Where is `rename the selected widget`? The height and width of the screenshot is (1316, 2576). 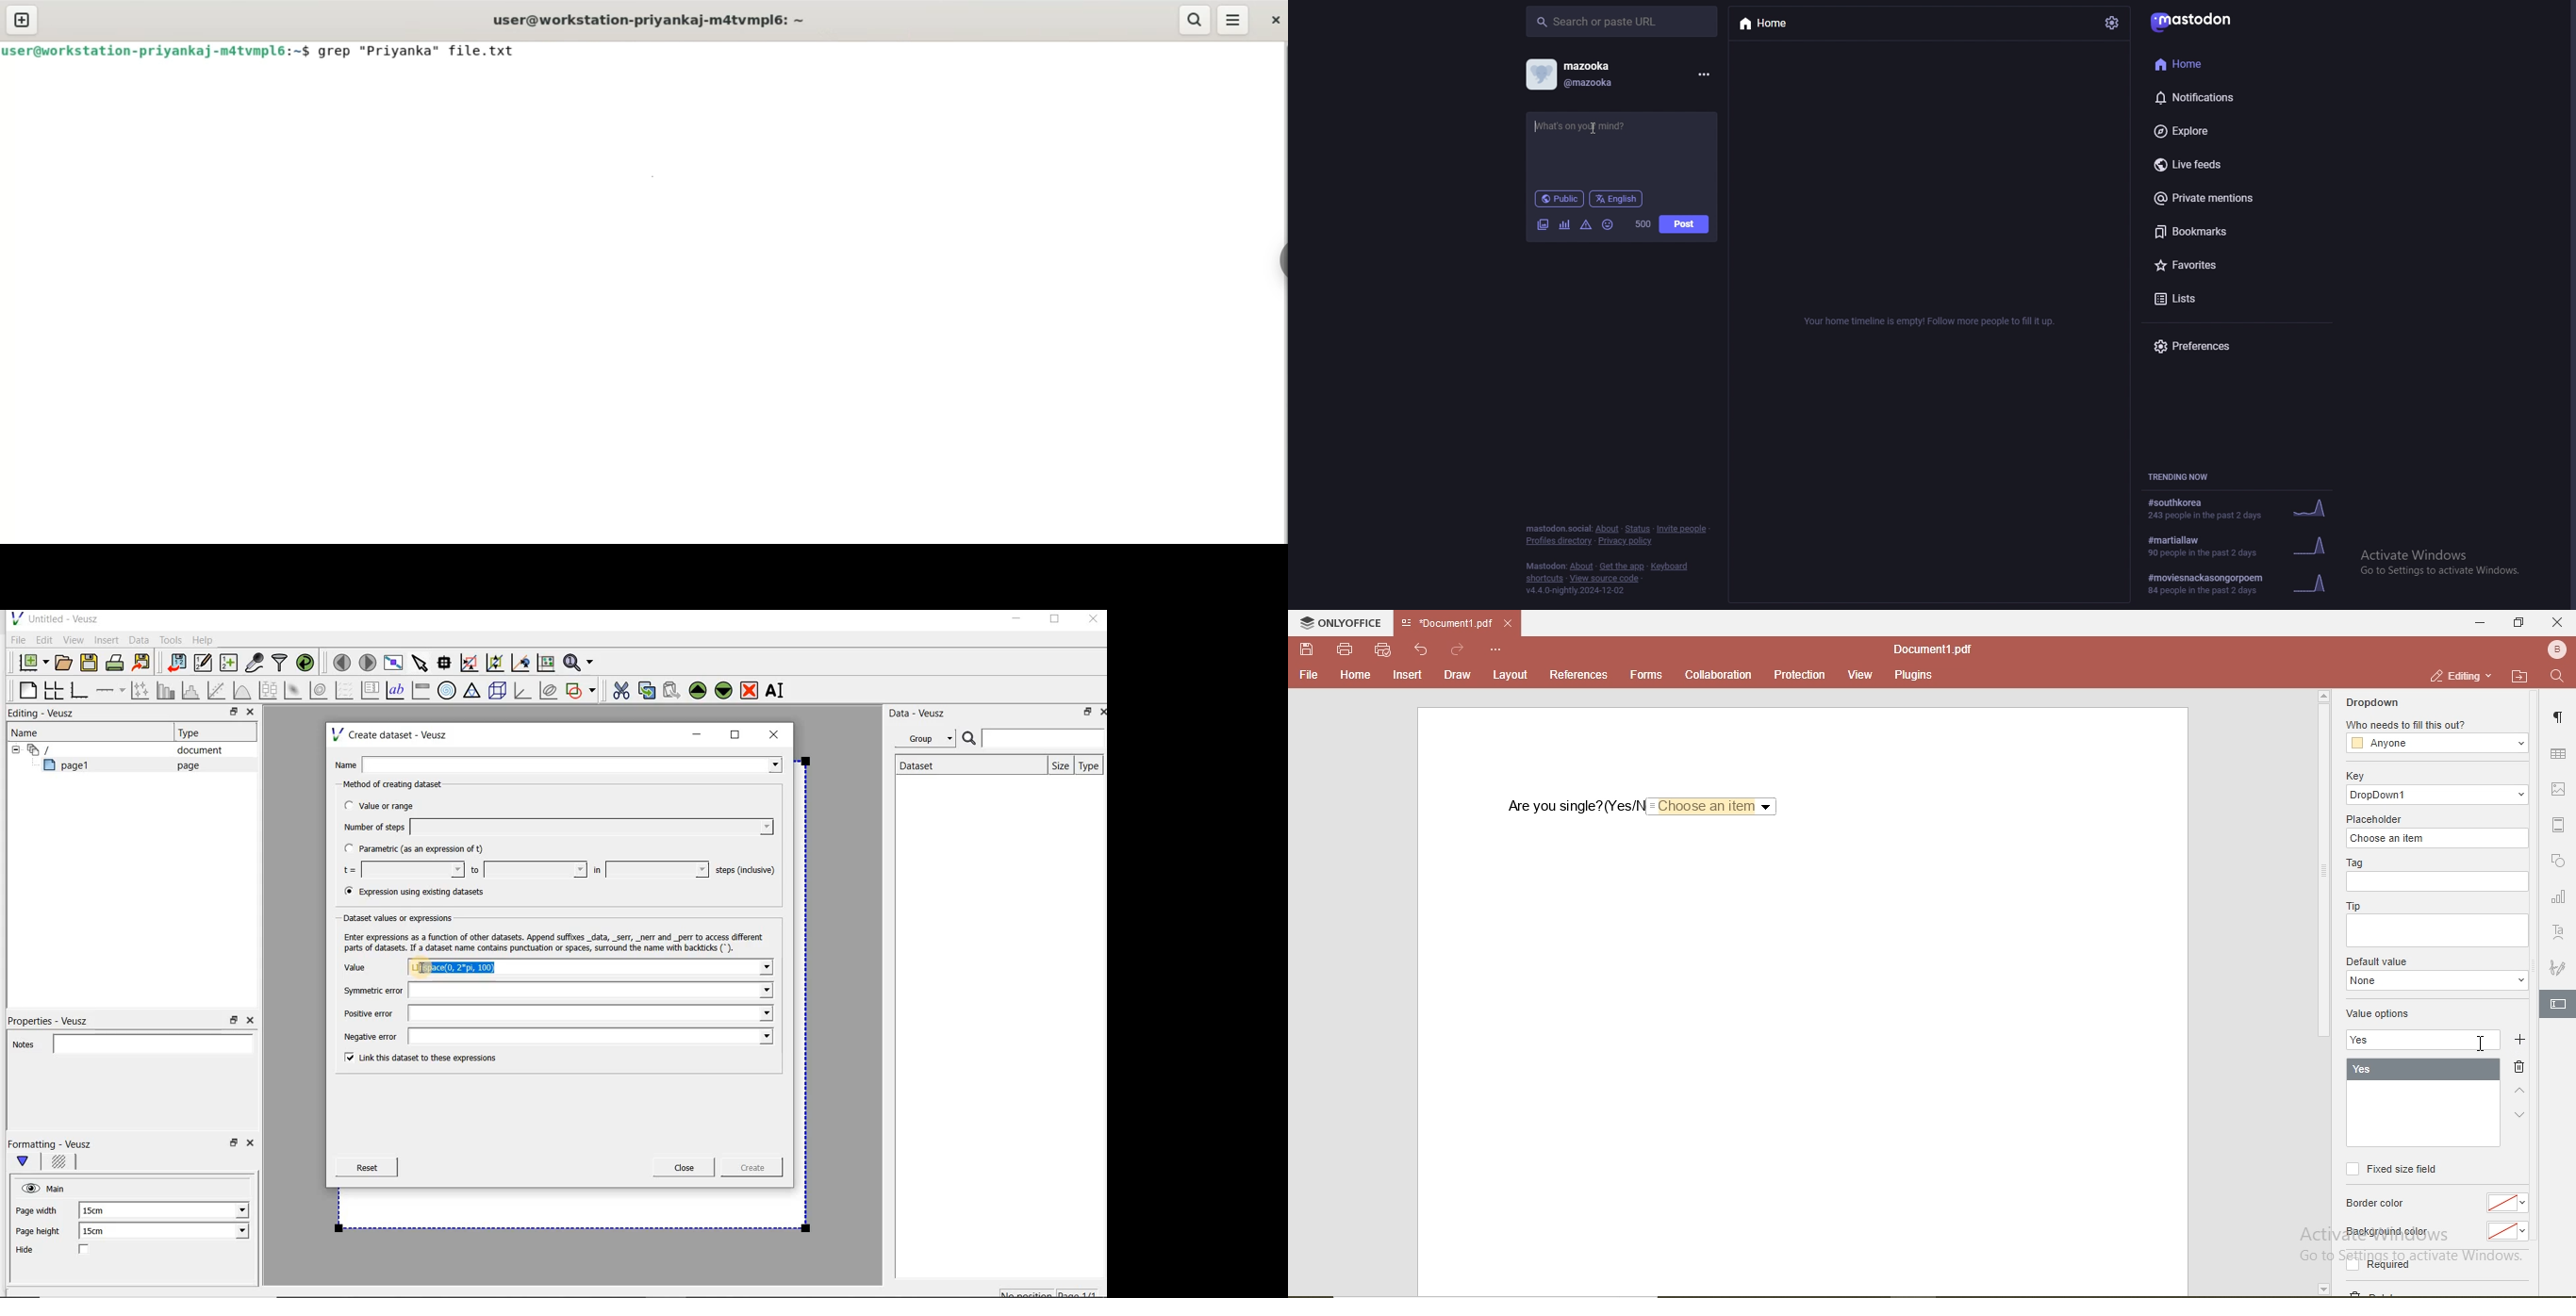 rename the selected widget is located at coordinates (778, 690).